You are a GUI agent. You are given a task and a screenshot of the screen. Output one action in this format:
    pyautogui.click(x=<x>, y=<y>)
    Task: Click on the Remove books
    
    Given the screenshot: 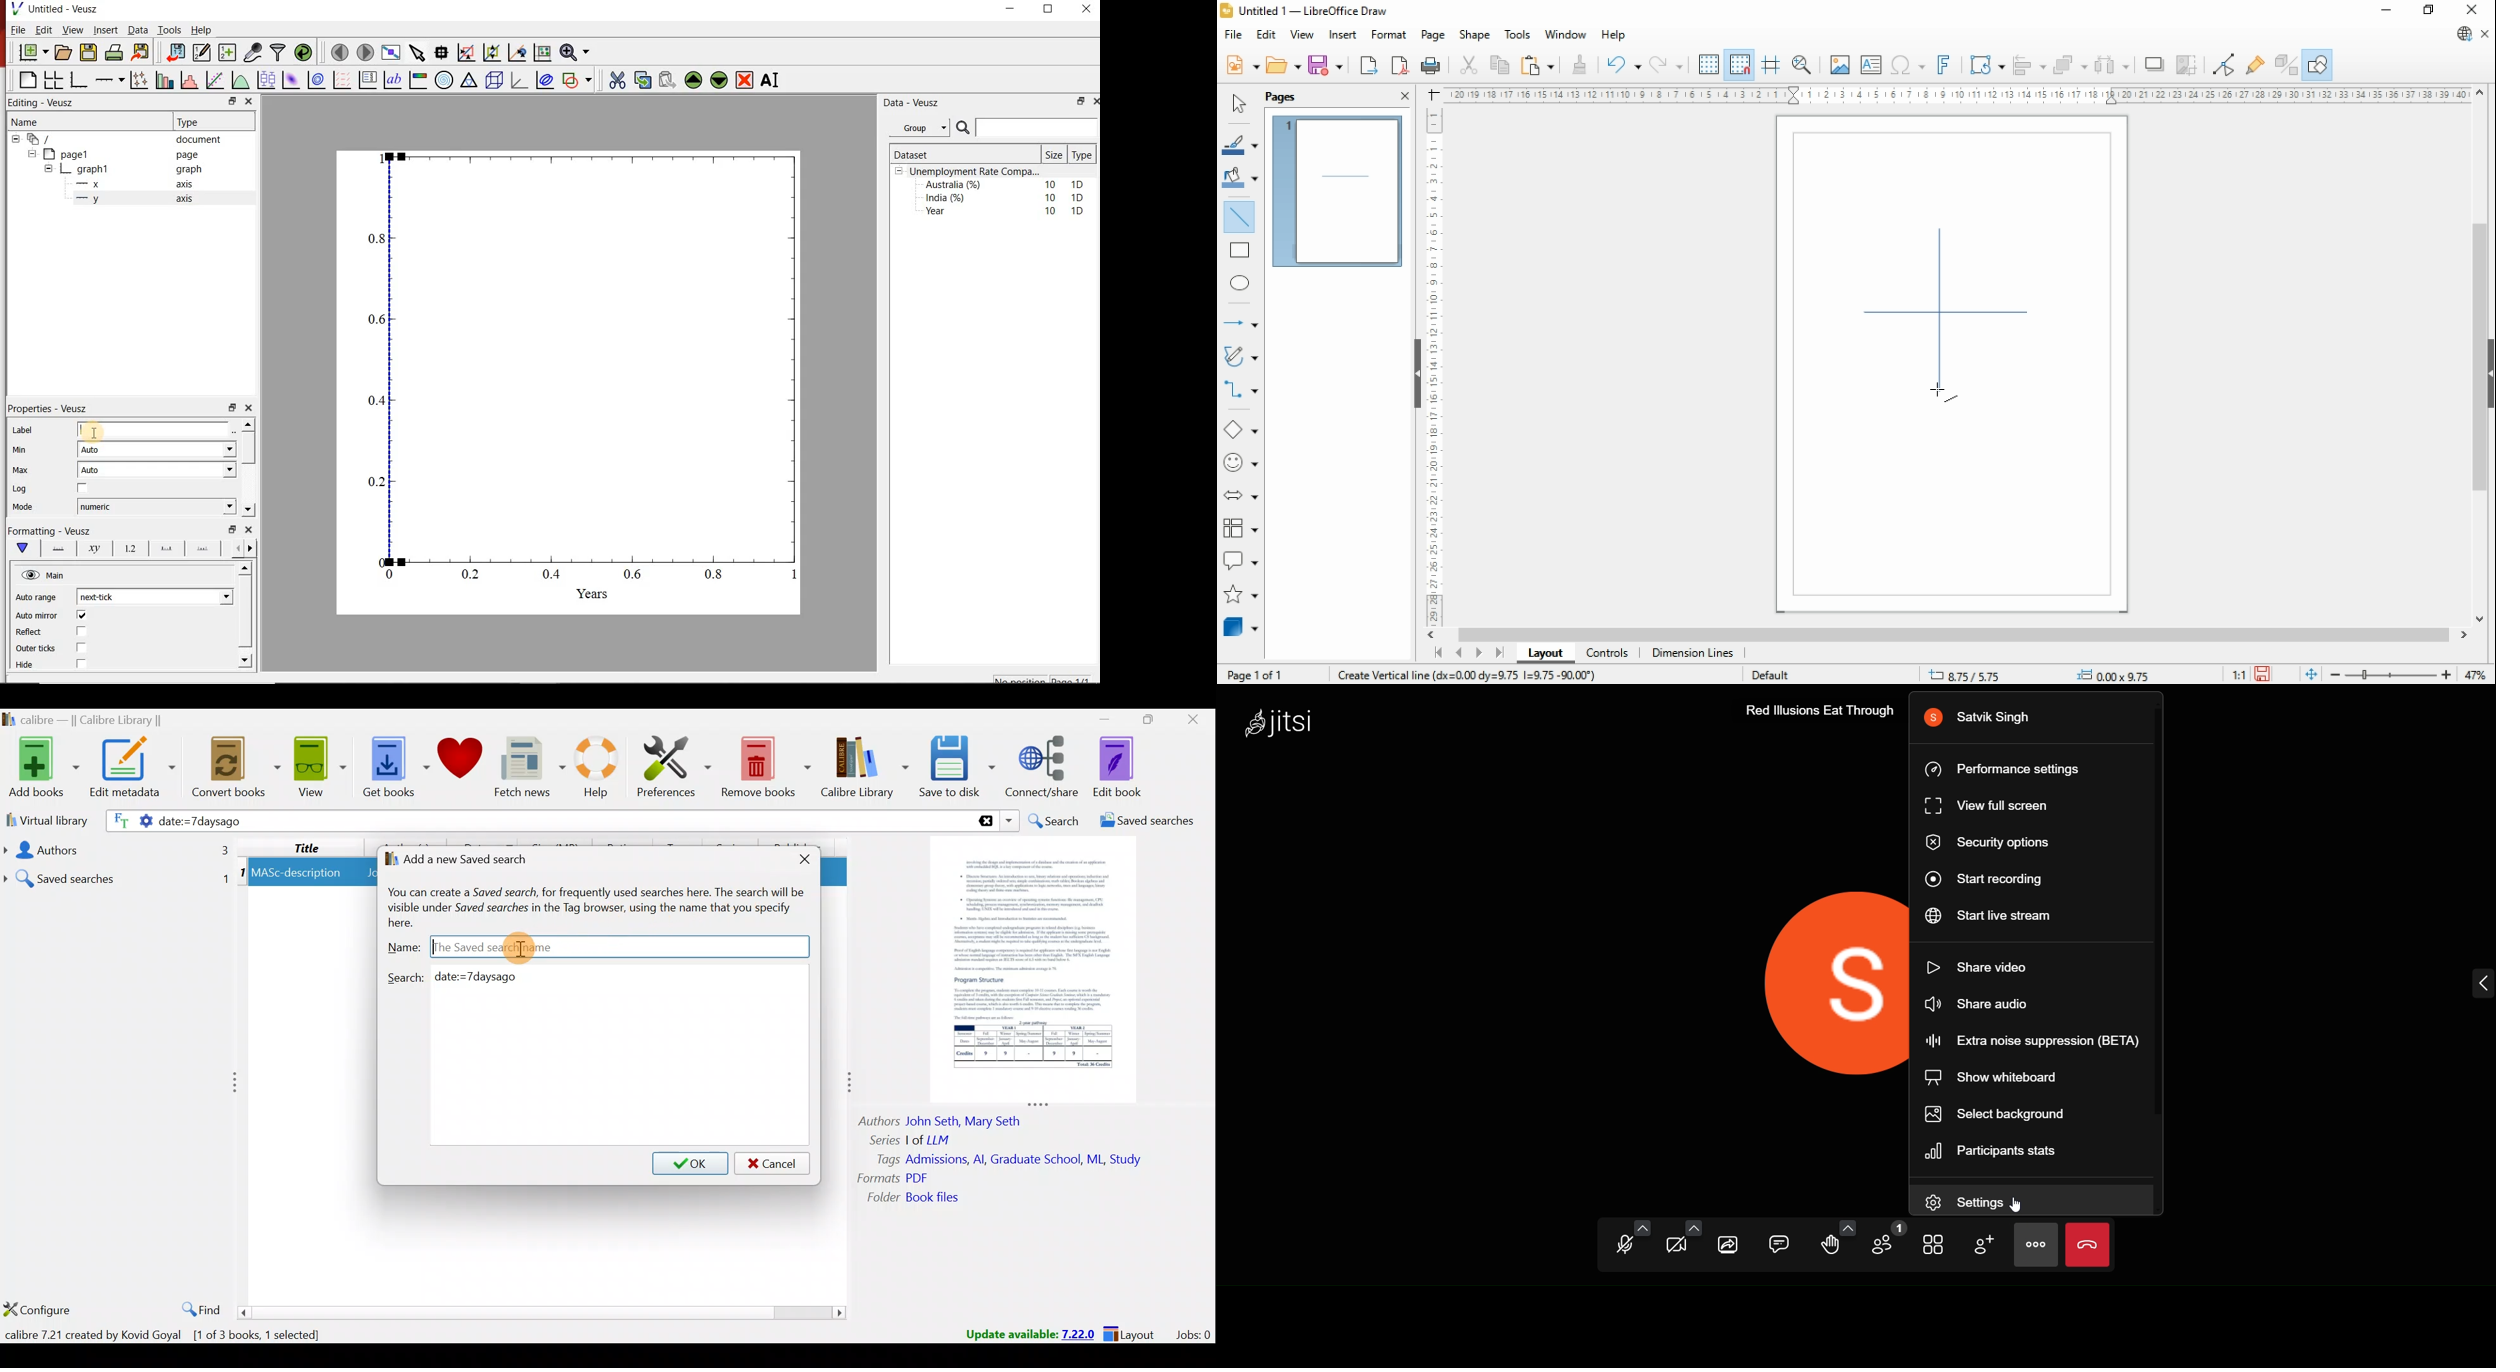 What is the action you would take?
    pyautogui.click(x=765, y=764)
    